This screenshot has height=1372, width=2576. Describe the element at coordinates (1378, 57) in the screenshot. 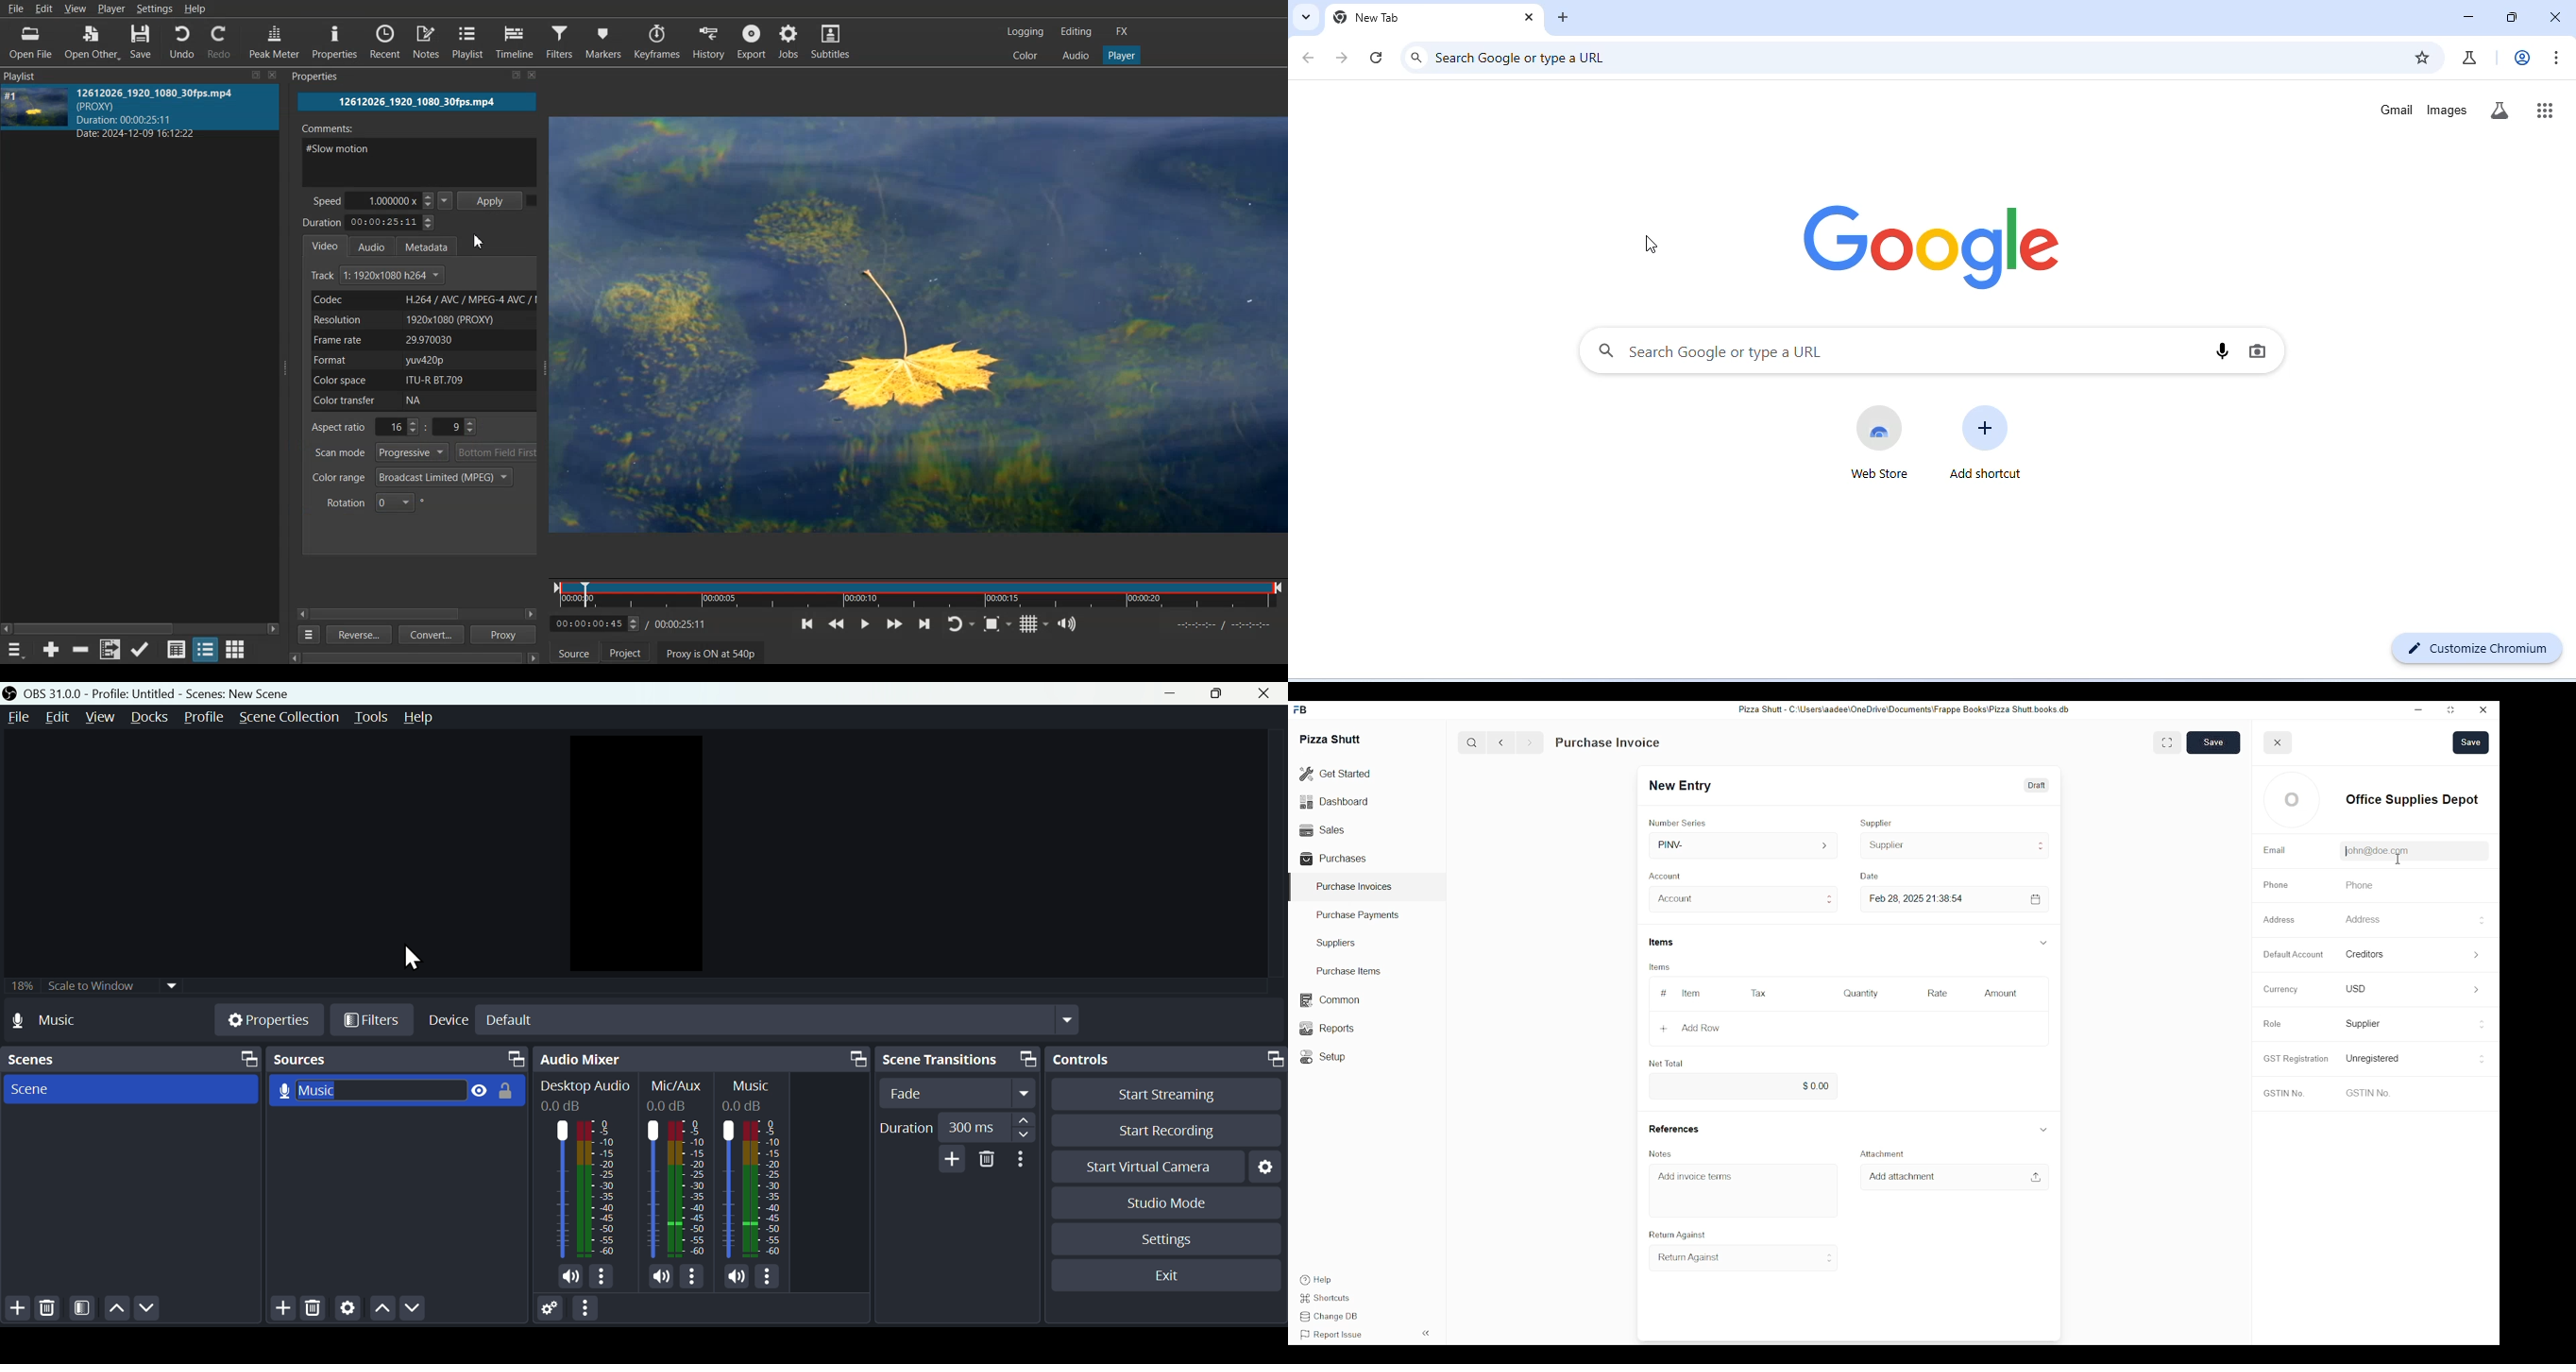

I see `refresh` at that location.